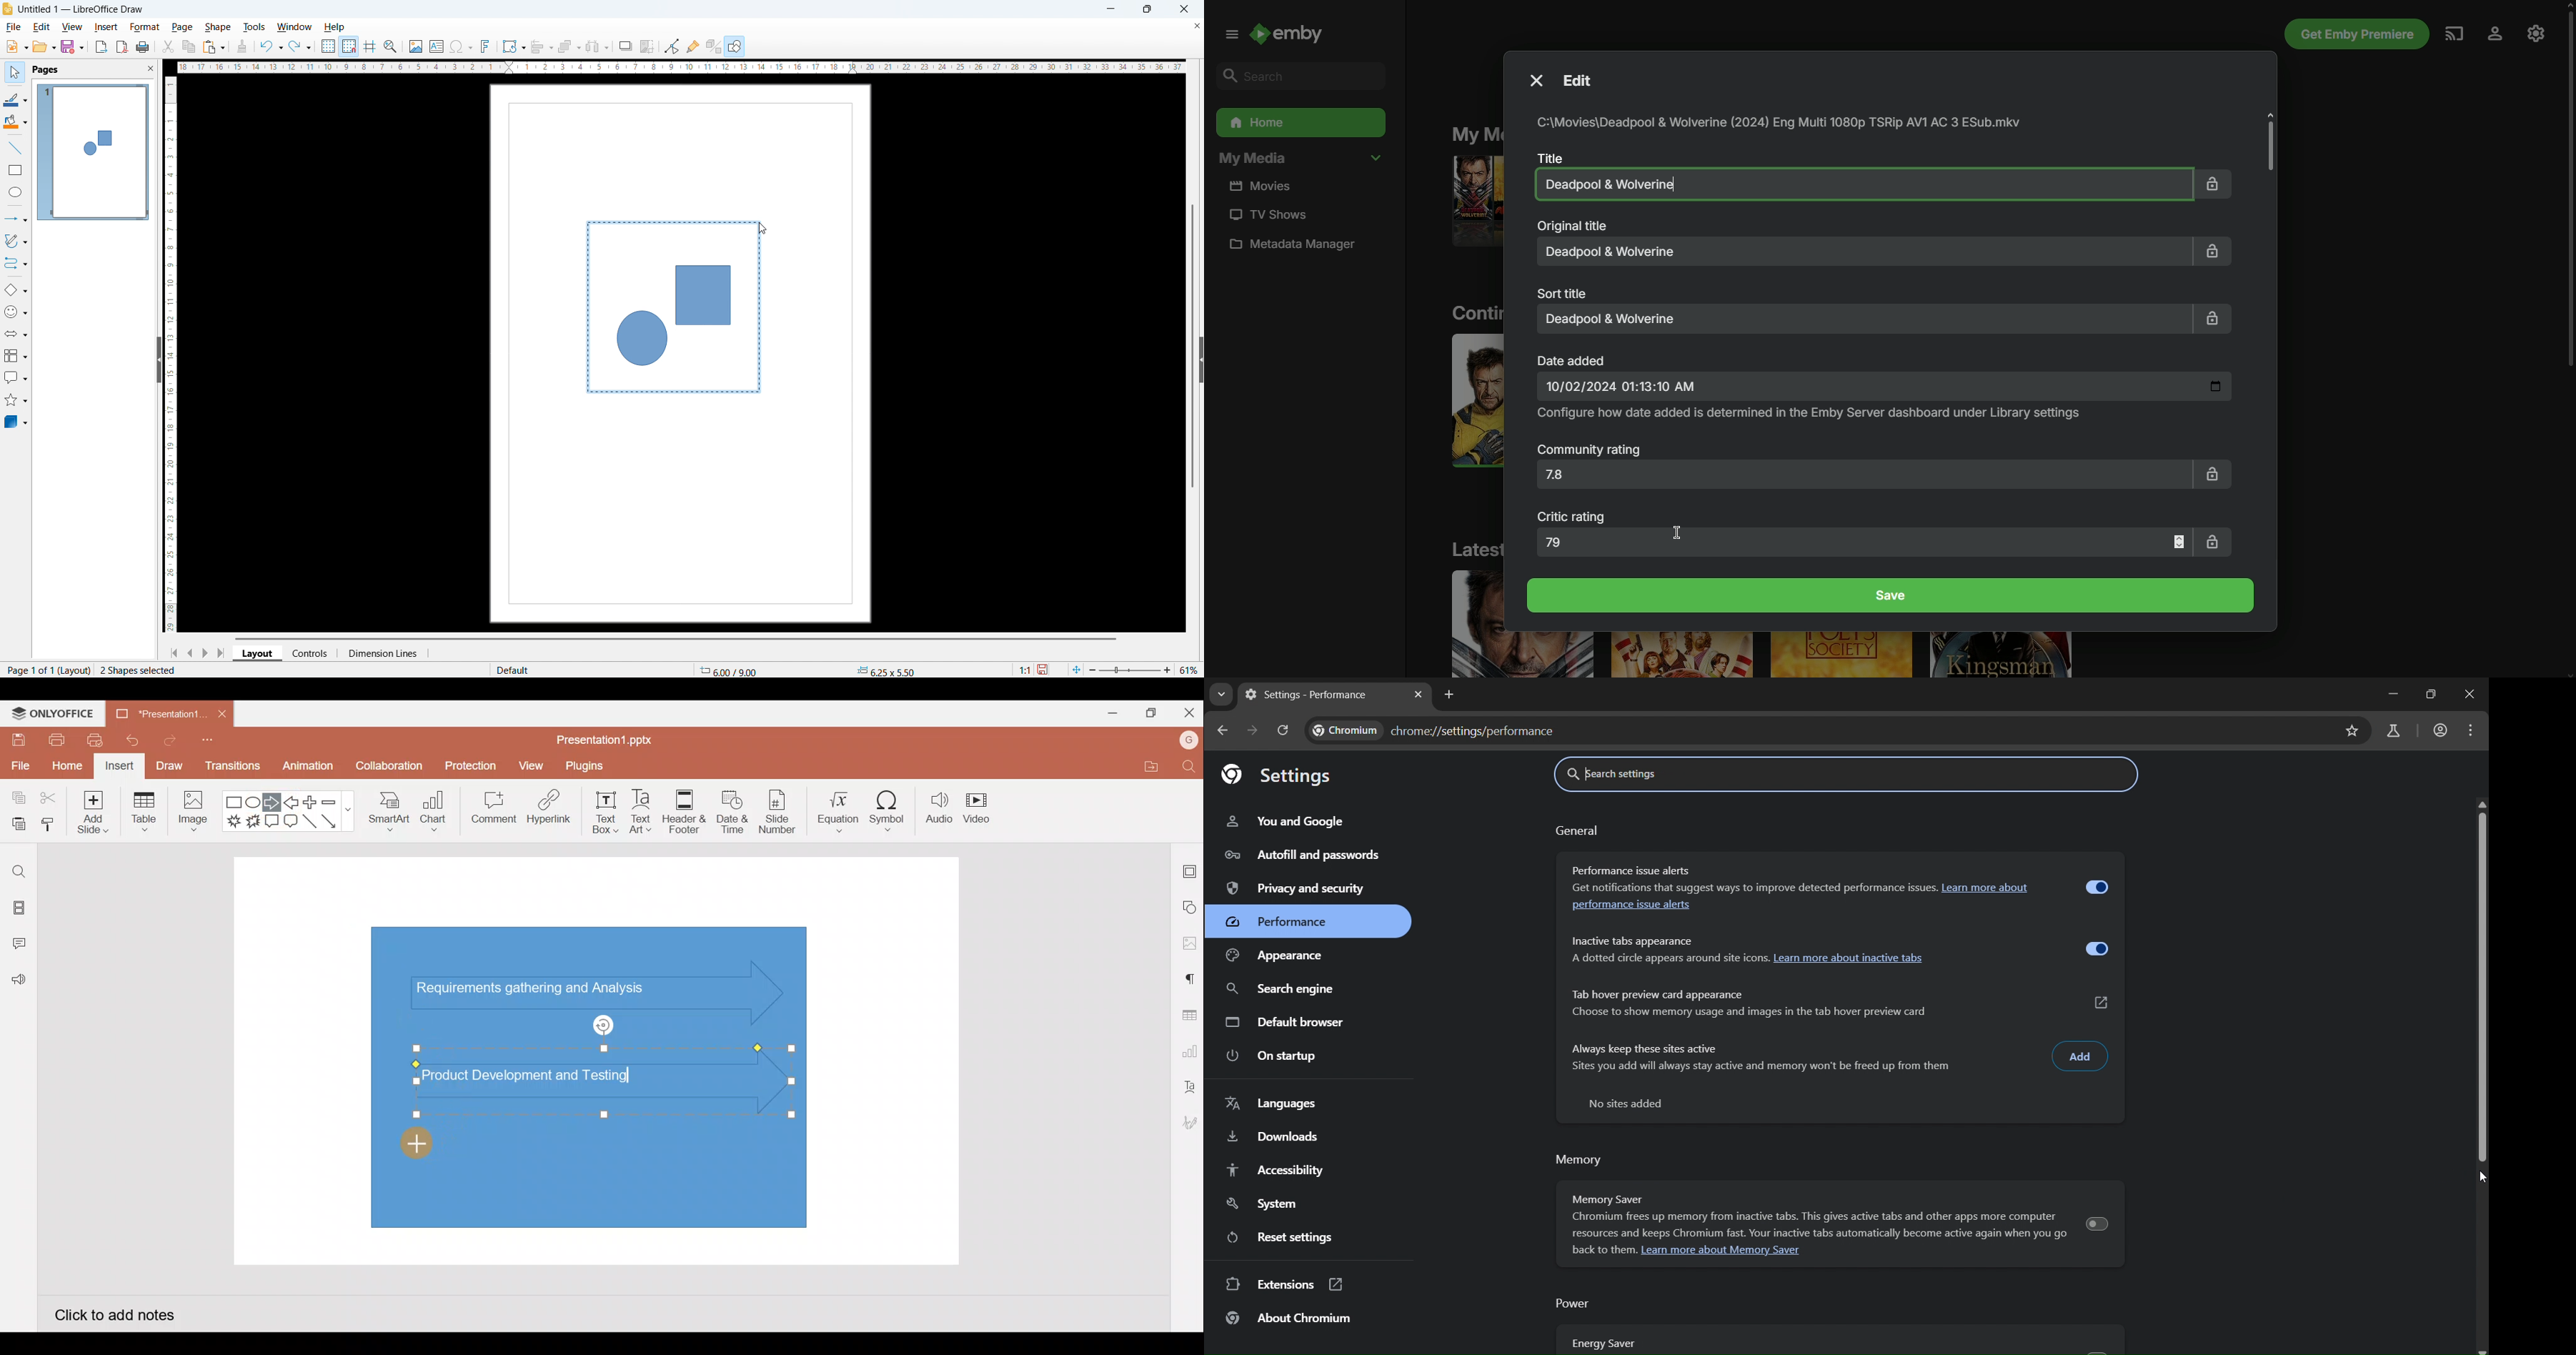 The image size is (2576, 1372). What do you see at coordinates (191, 814) in the screenshot?
I see `Image` at bounding box center [191, 814].